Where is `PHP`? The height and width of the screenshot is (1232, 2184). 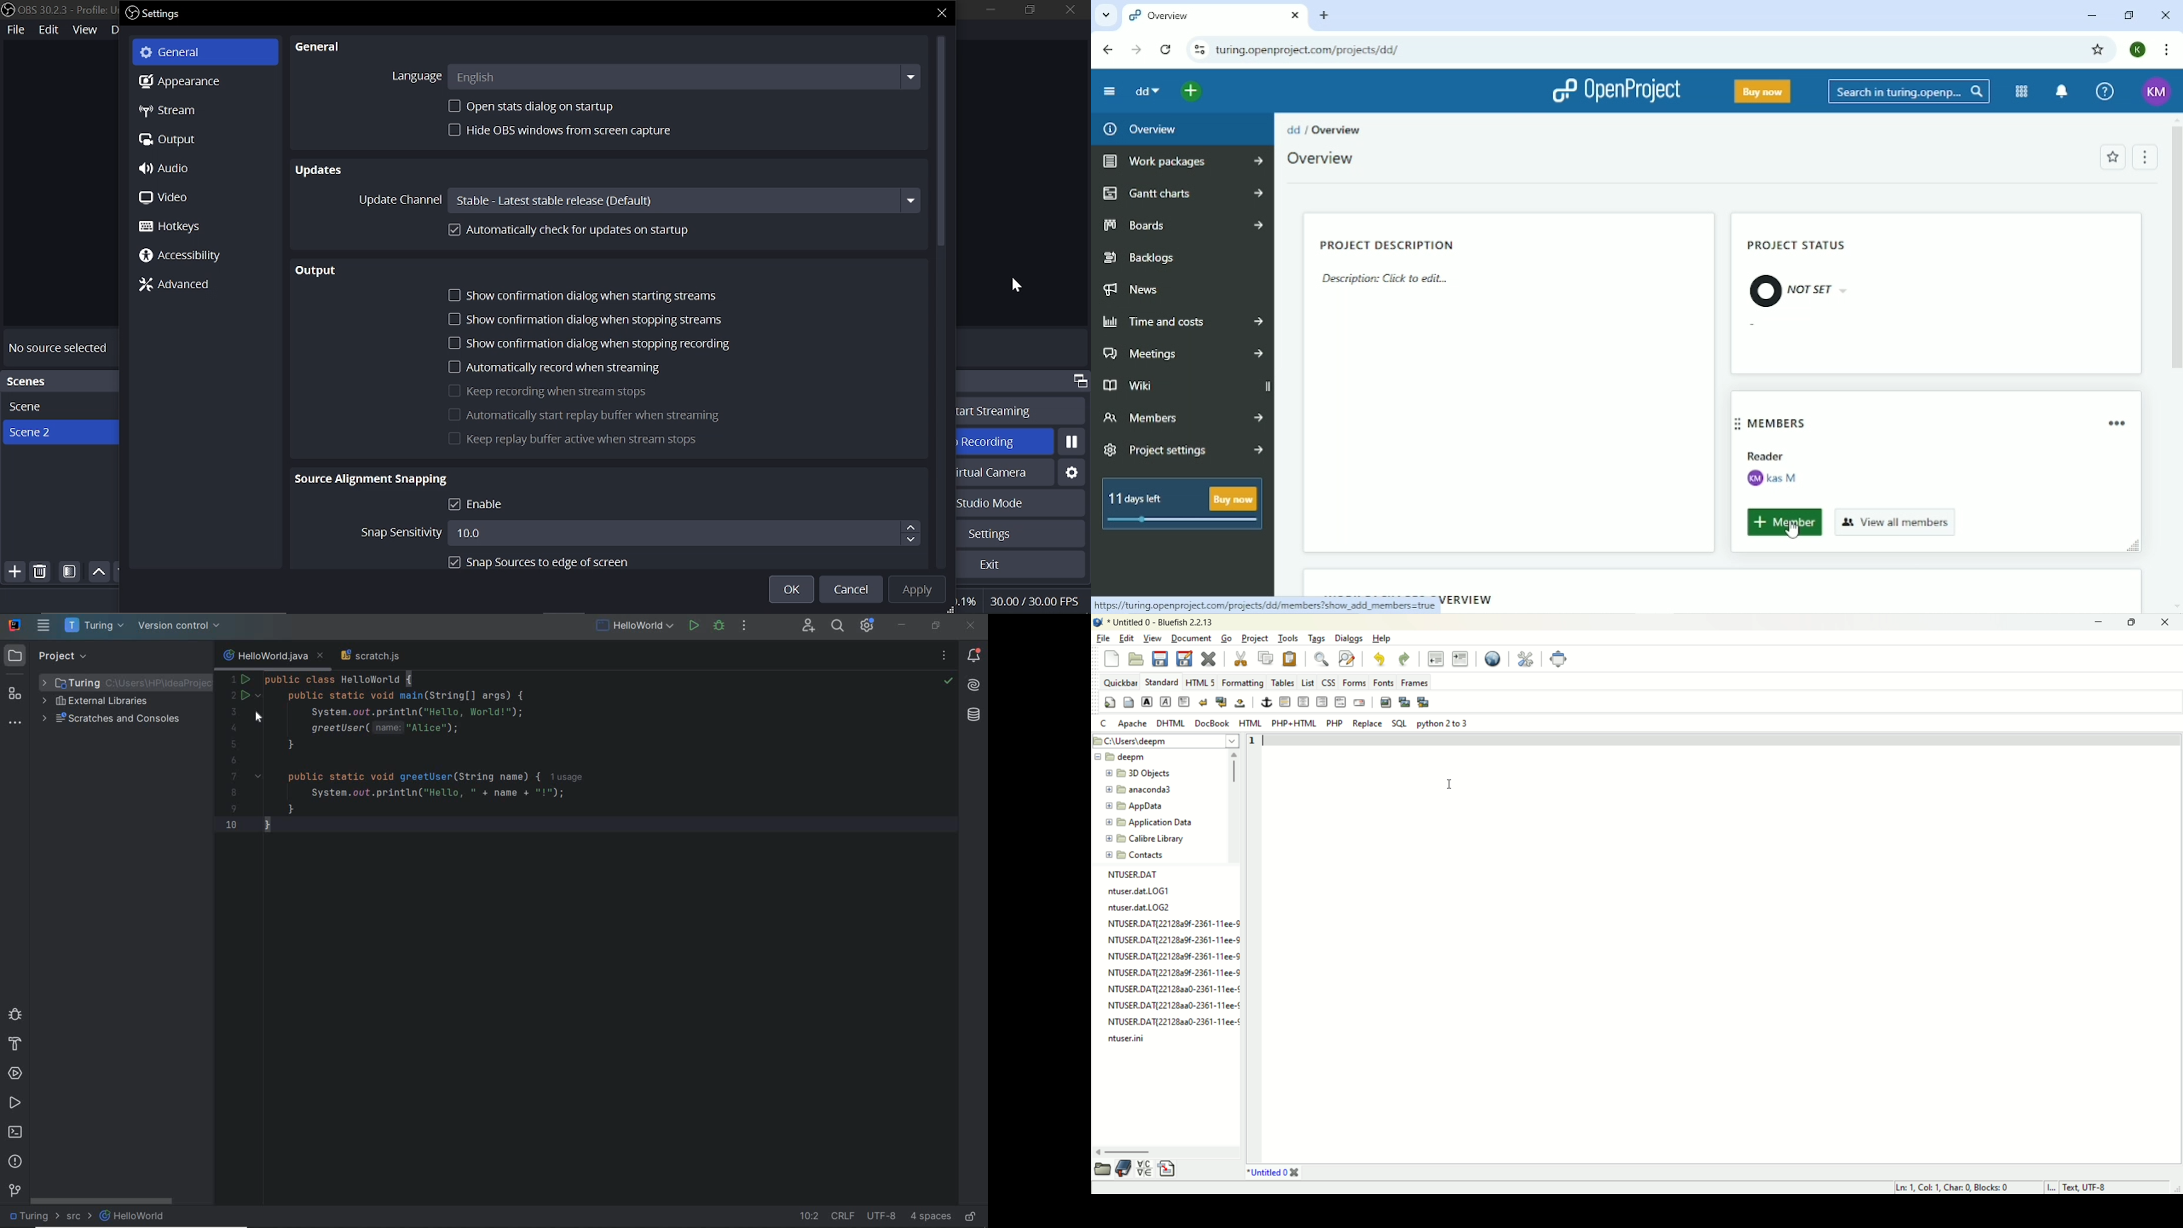 PHP is located at coordinates (1334, 721).